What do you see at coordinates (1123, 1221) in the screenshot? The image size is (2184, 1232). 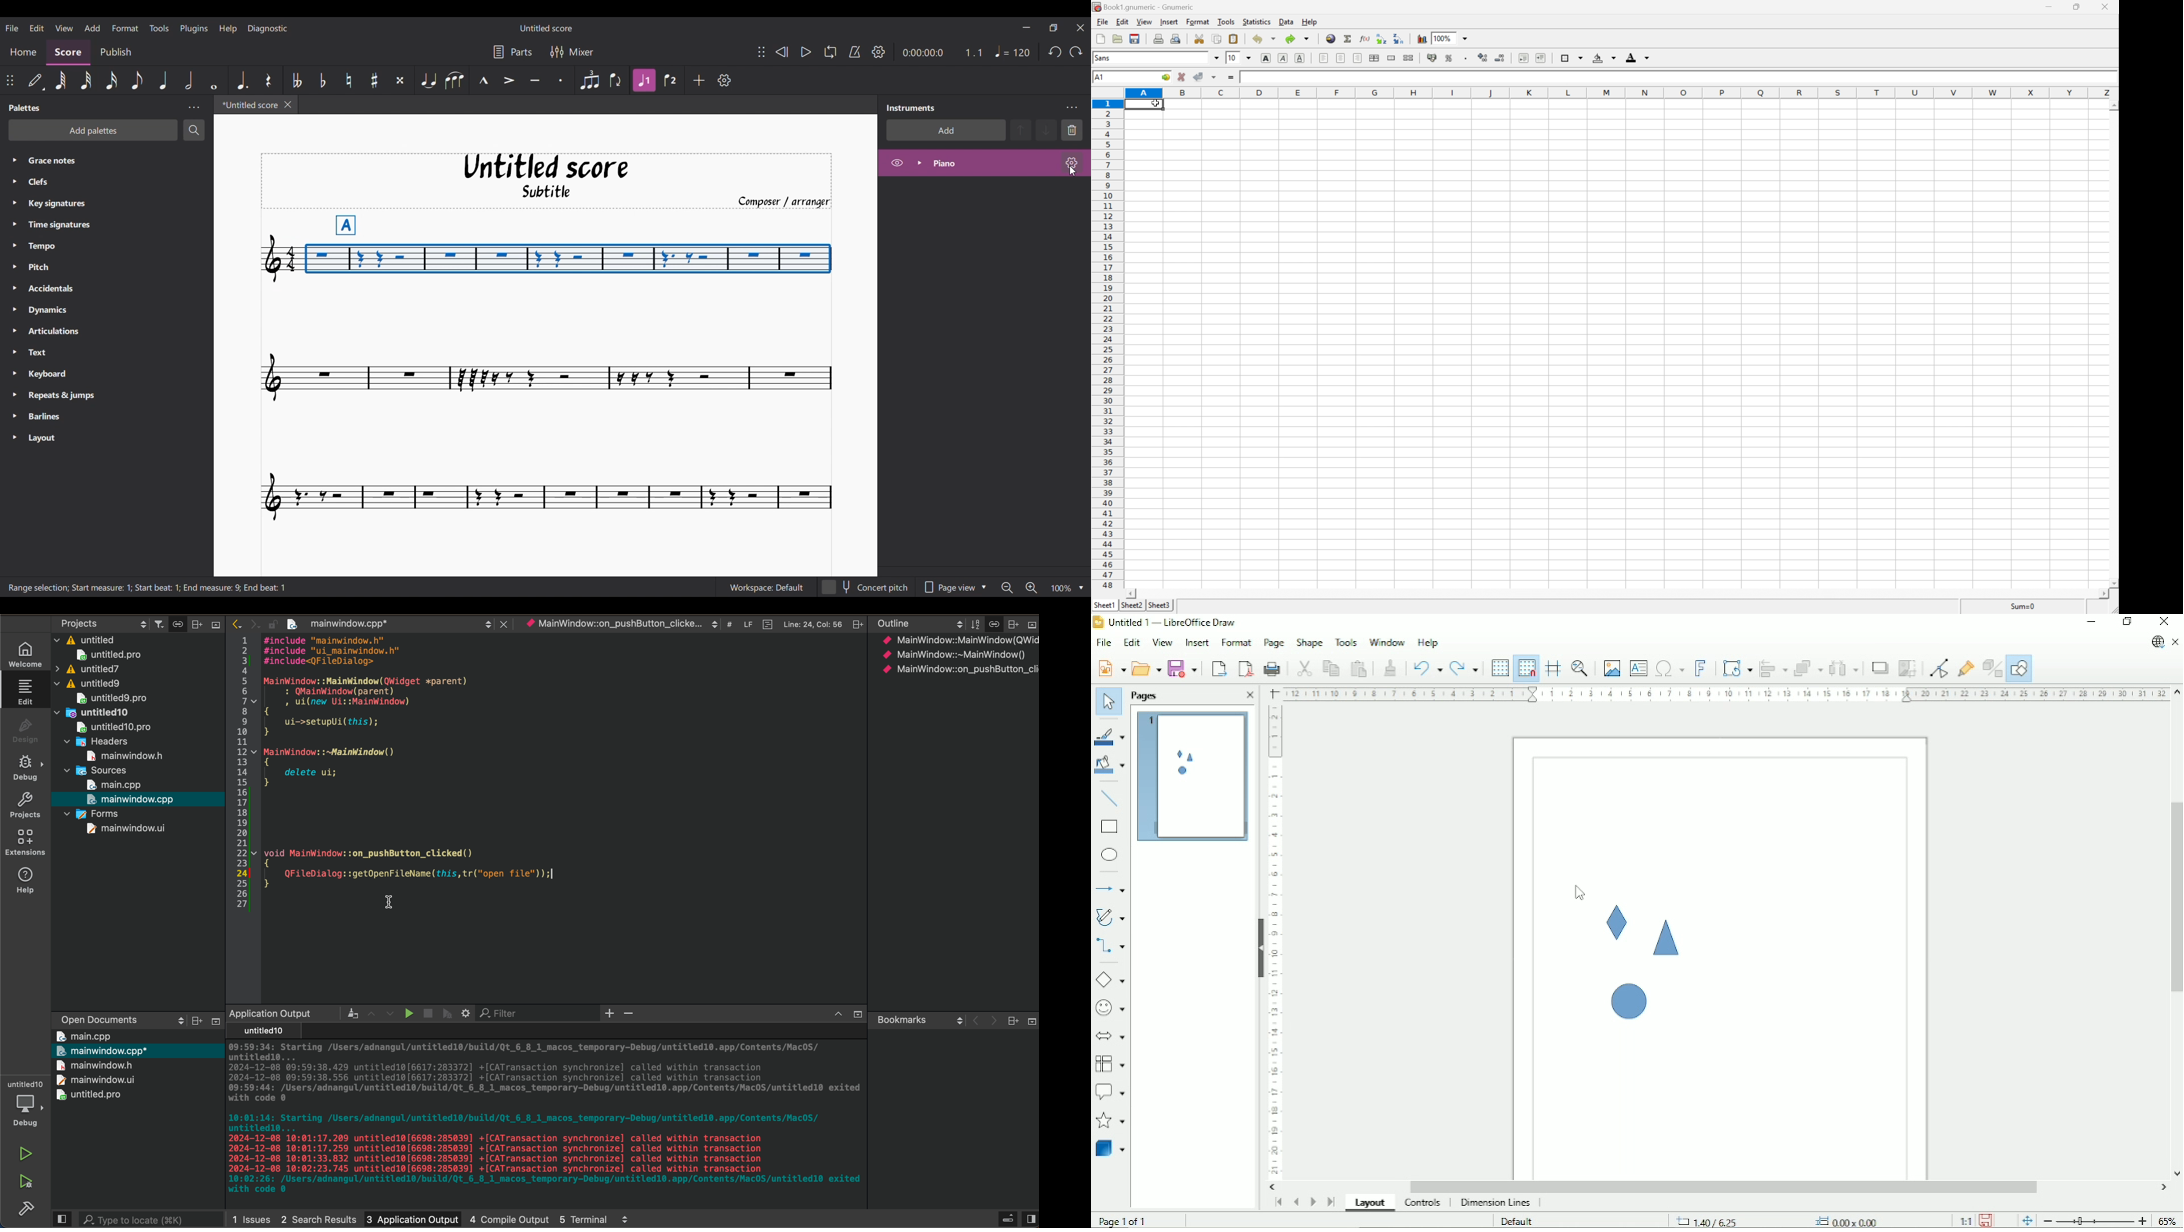 I see `Page 1 of 1` at bounding box center [1123, 1221].